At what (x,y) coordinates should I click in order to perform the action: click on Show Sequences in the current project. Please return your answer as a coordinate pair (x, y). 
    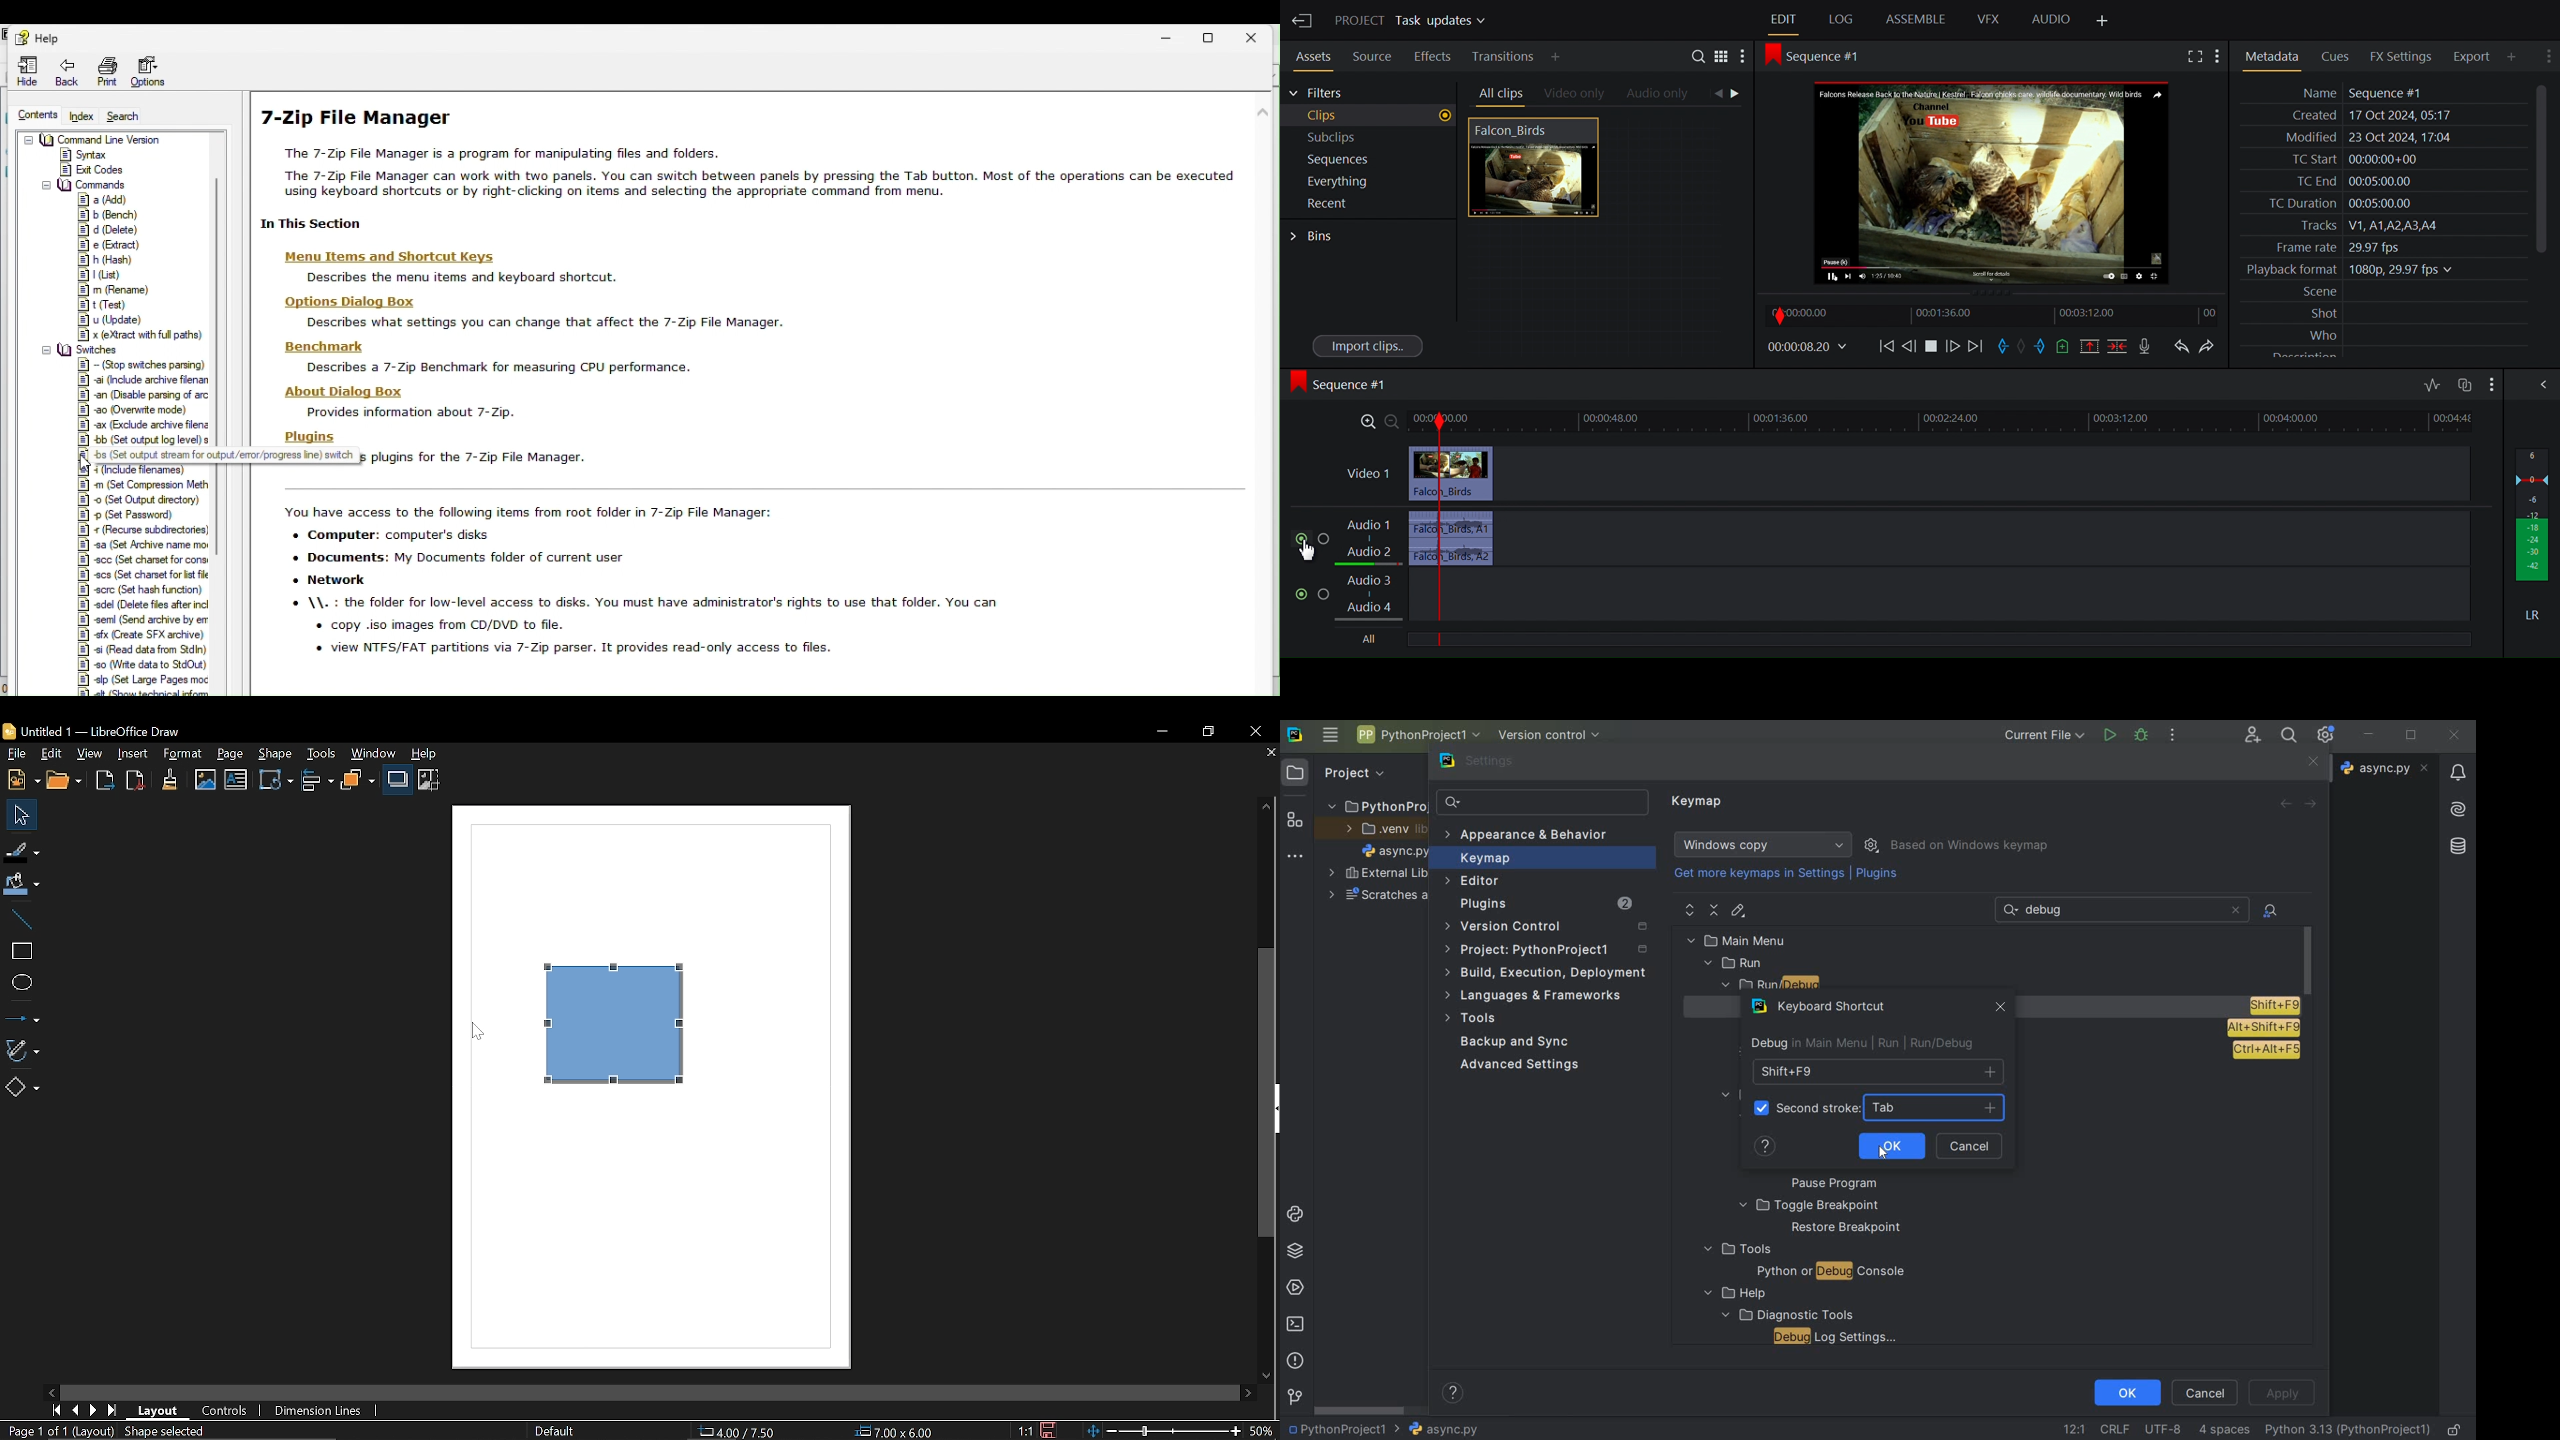
    Looking at the image, I should click on (1369, 160).